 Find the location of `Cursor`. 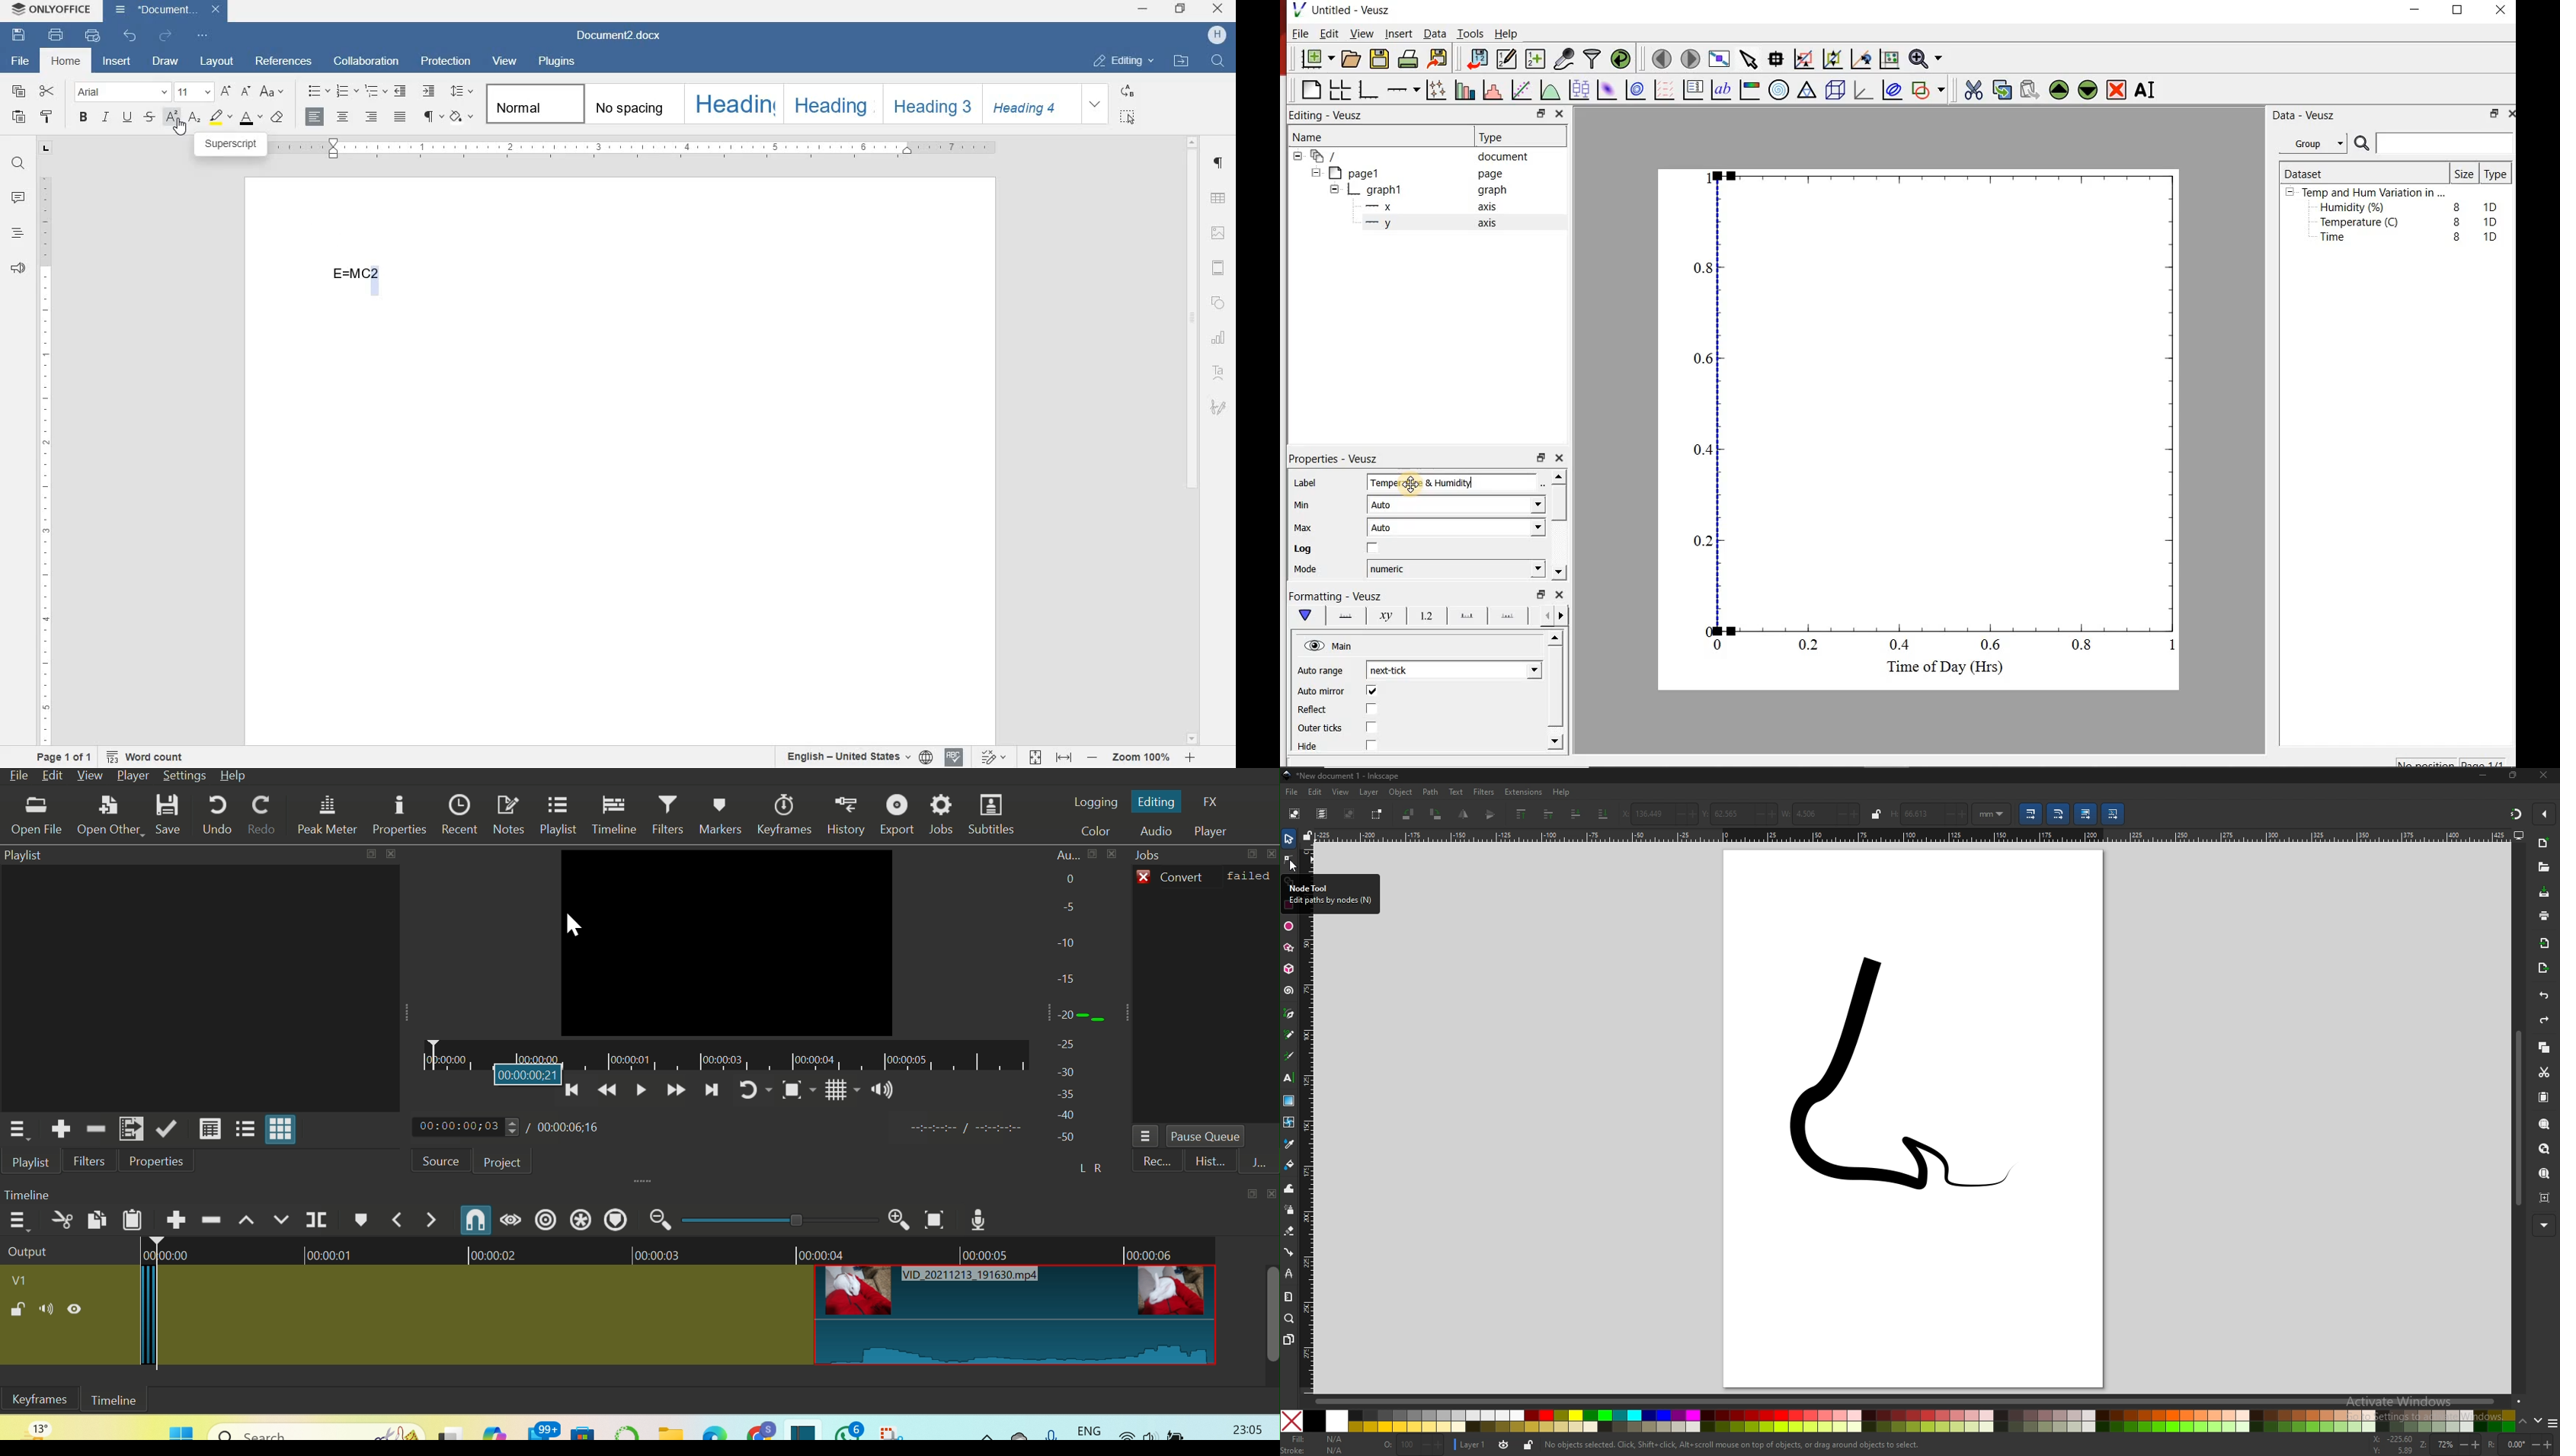

Cursor is located at coordinates (574, 924).